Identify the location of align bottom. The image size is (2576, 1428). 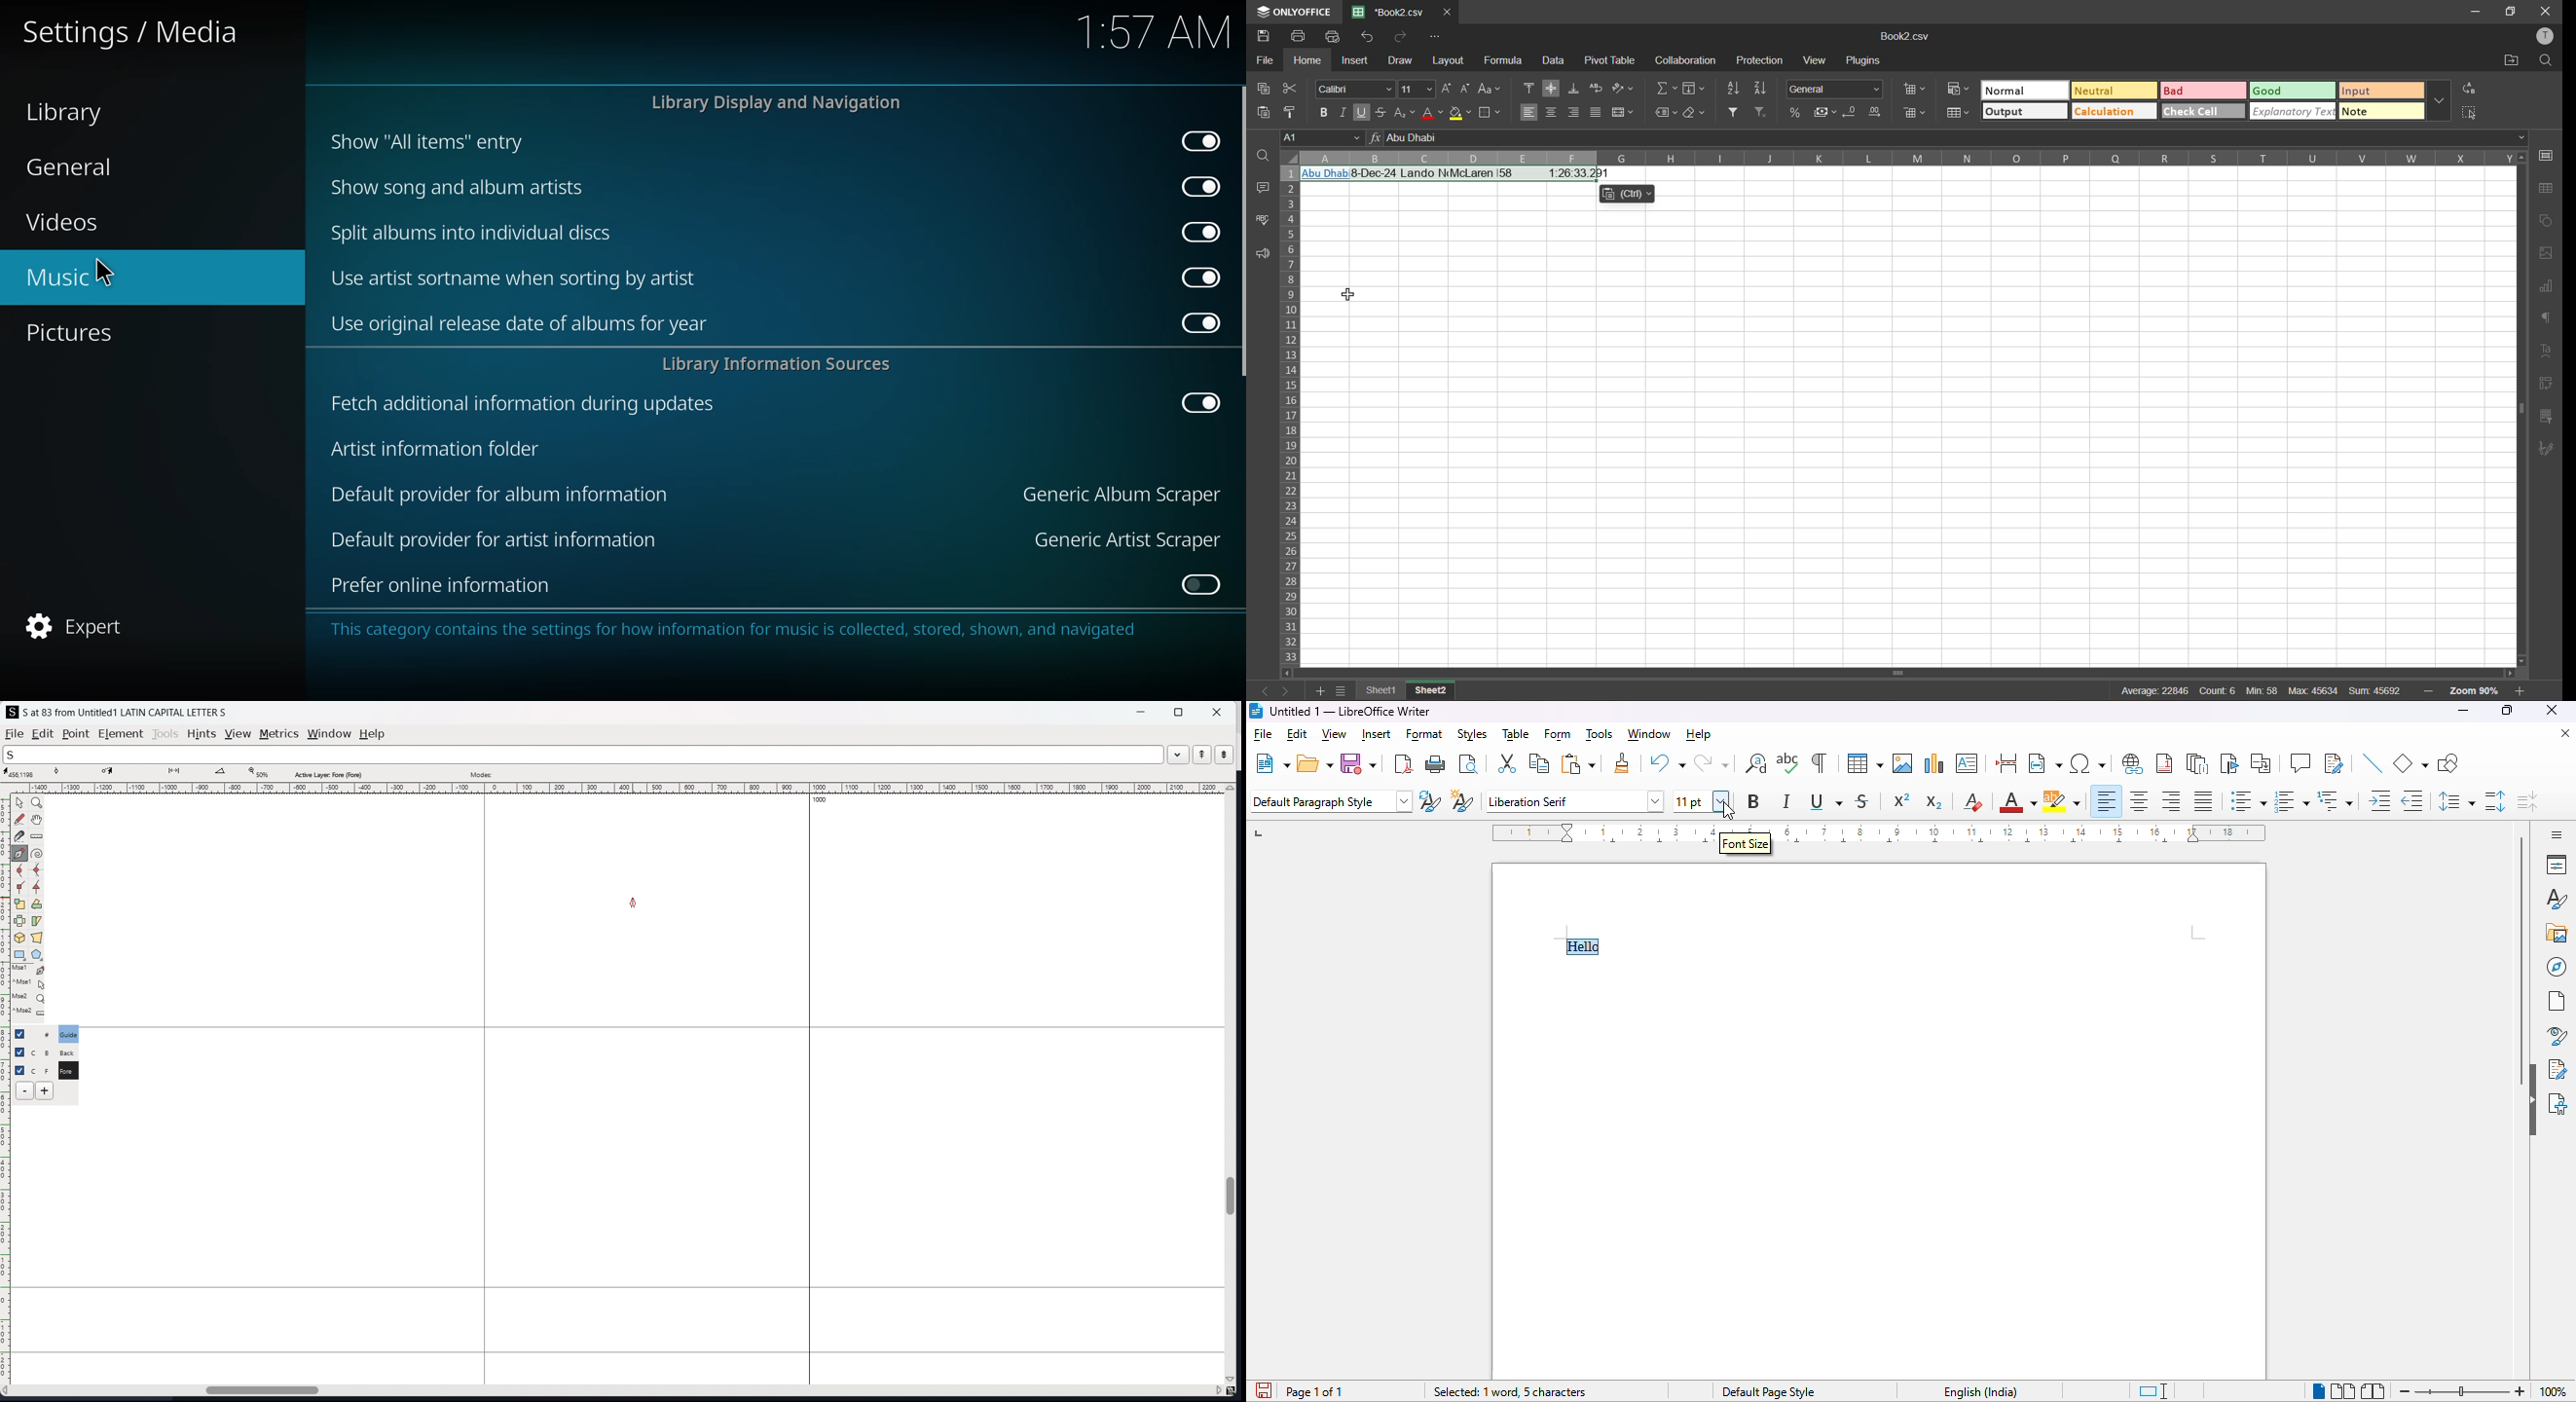
(1575, 88).